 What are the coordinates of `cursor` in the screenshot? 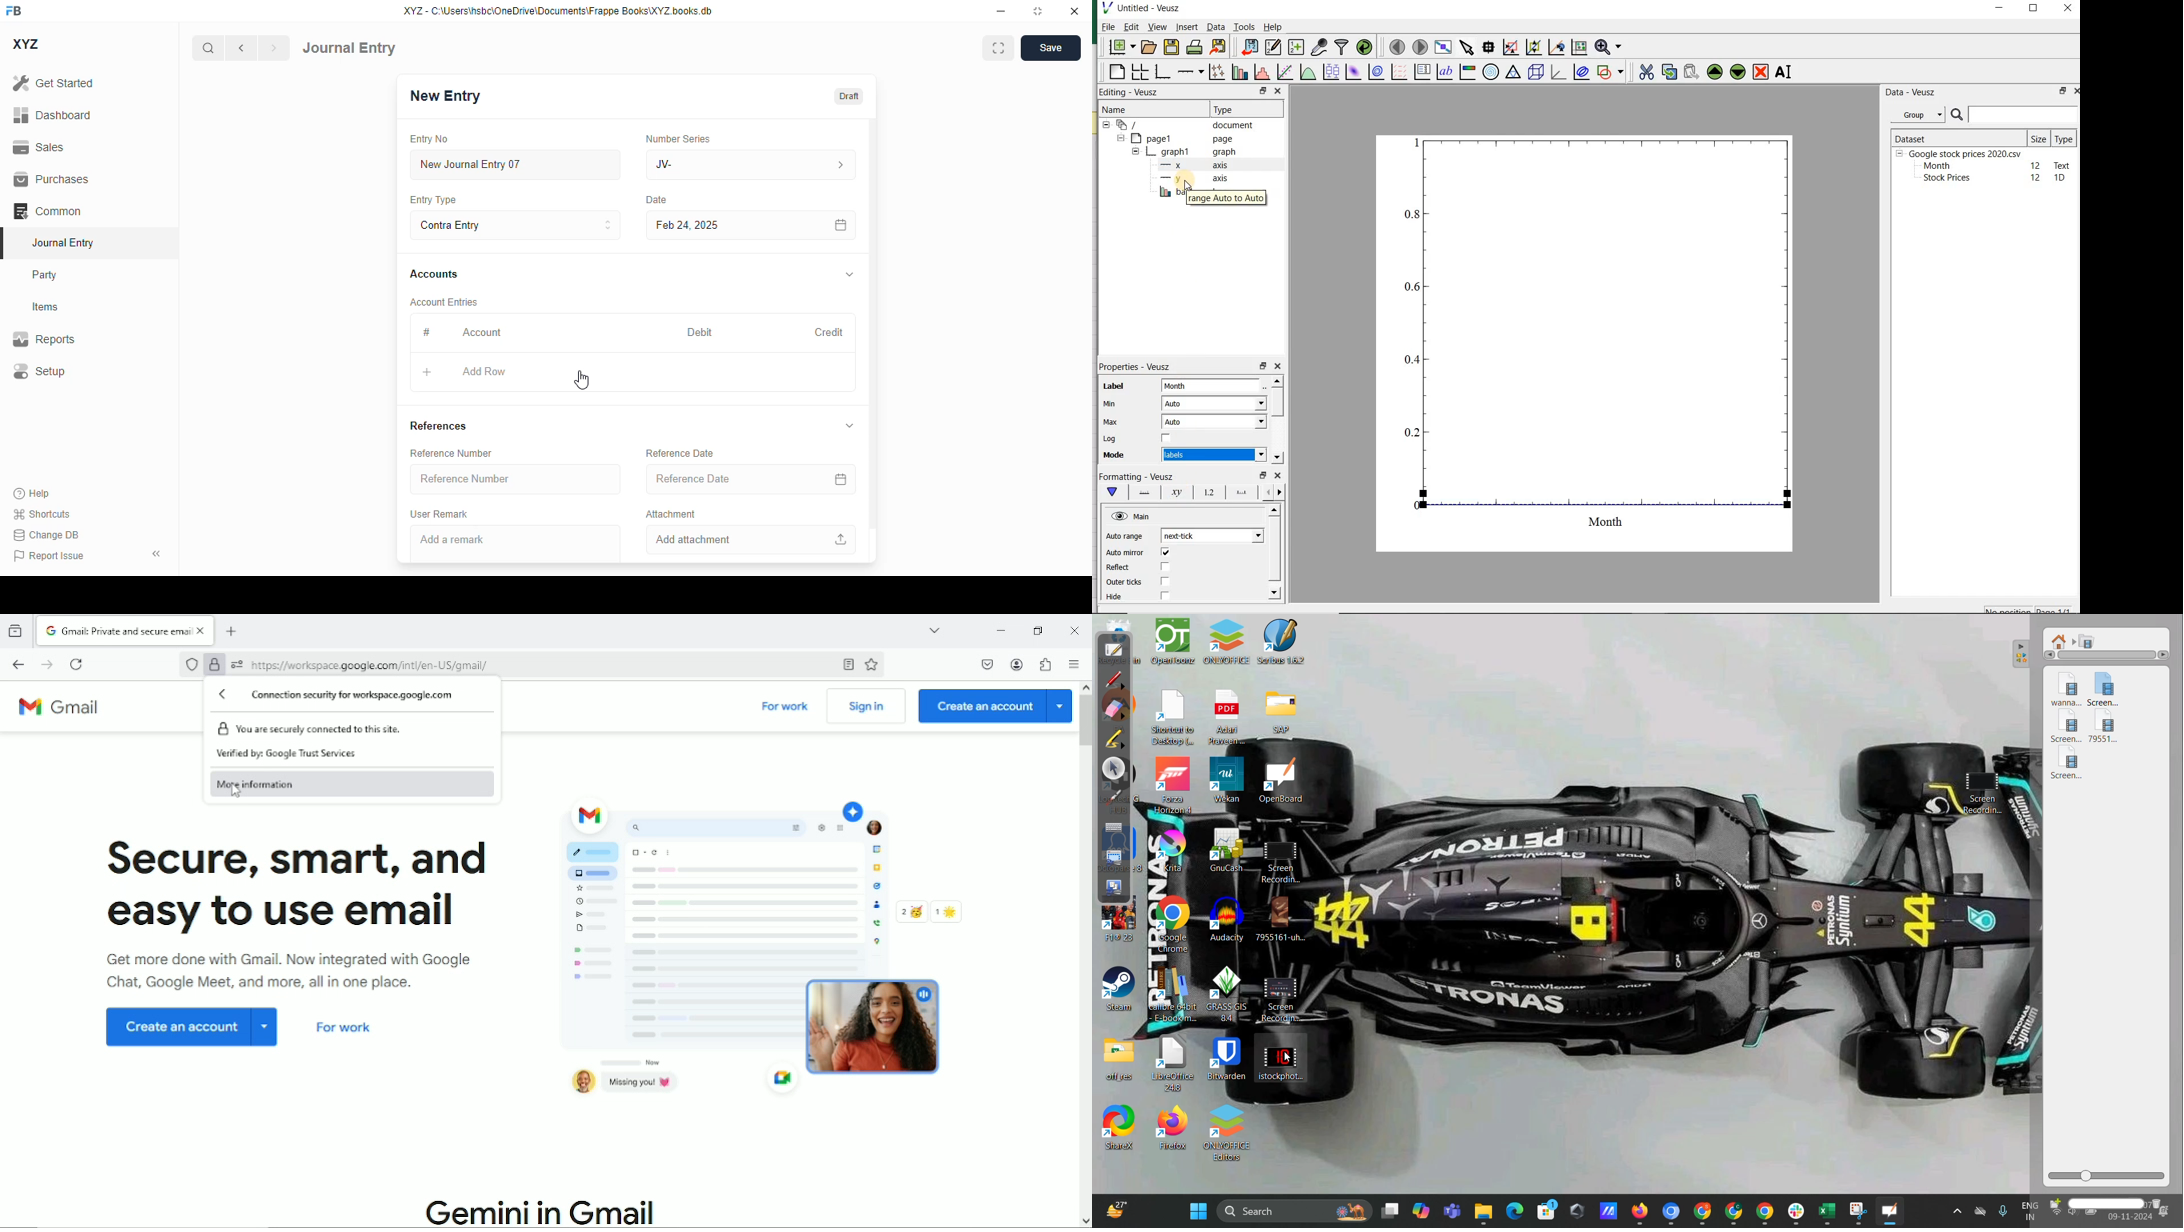 It's located at (582, 380).